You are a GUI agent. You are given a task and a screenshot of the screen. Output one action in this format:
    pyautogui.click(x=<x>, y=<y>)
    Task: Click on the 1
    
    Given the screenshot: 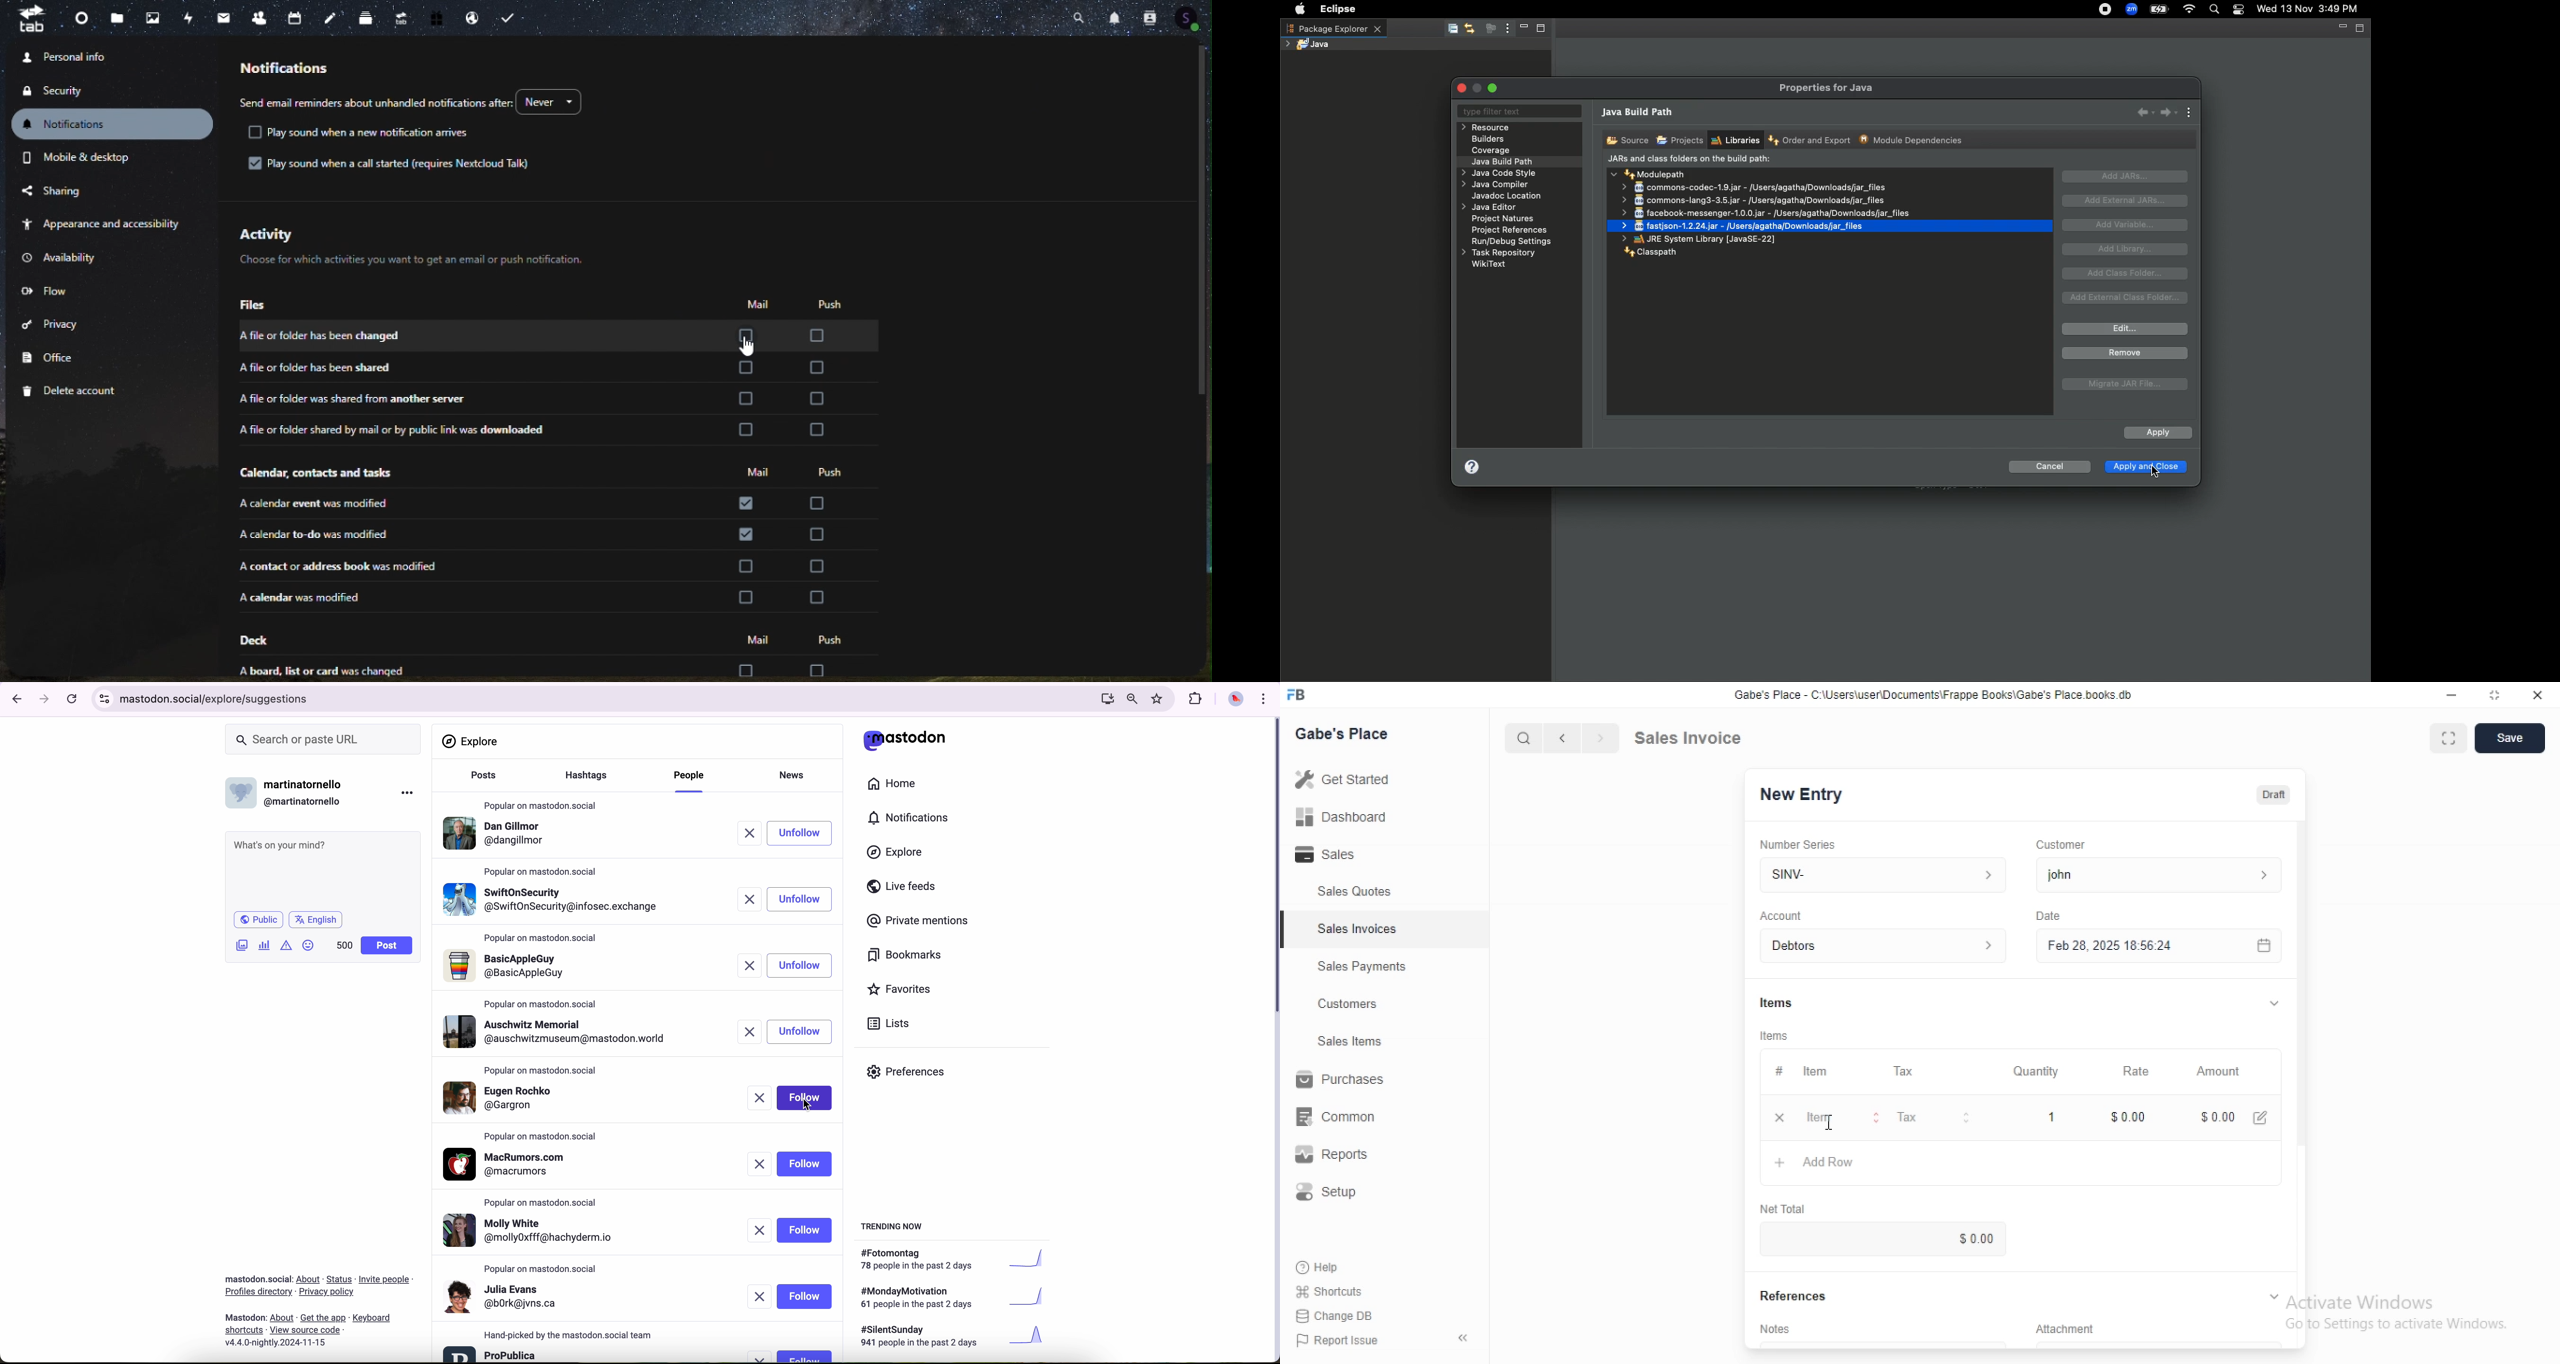 What is the action you would take?
    pyautogui.click(x=2053, y=1116)
    